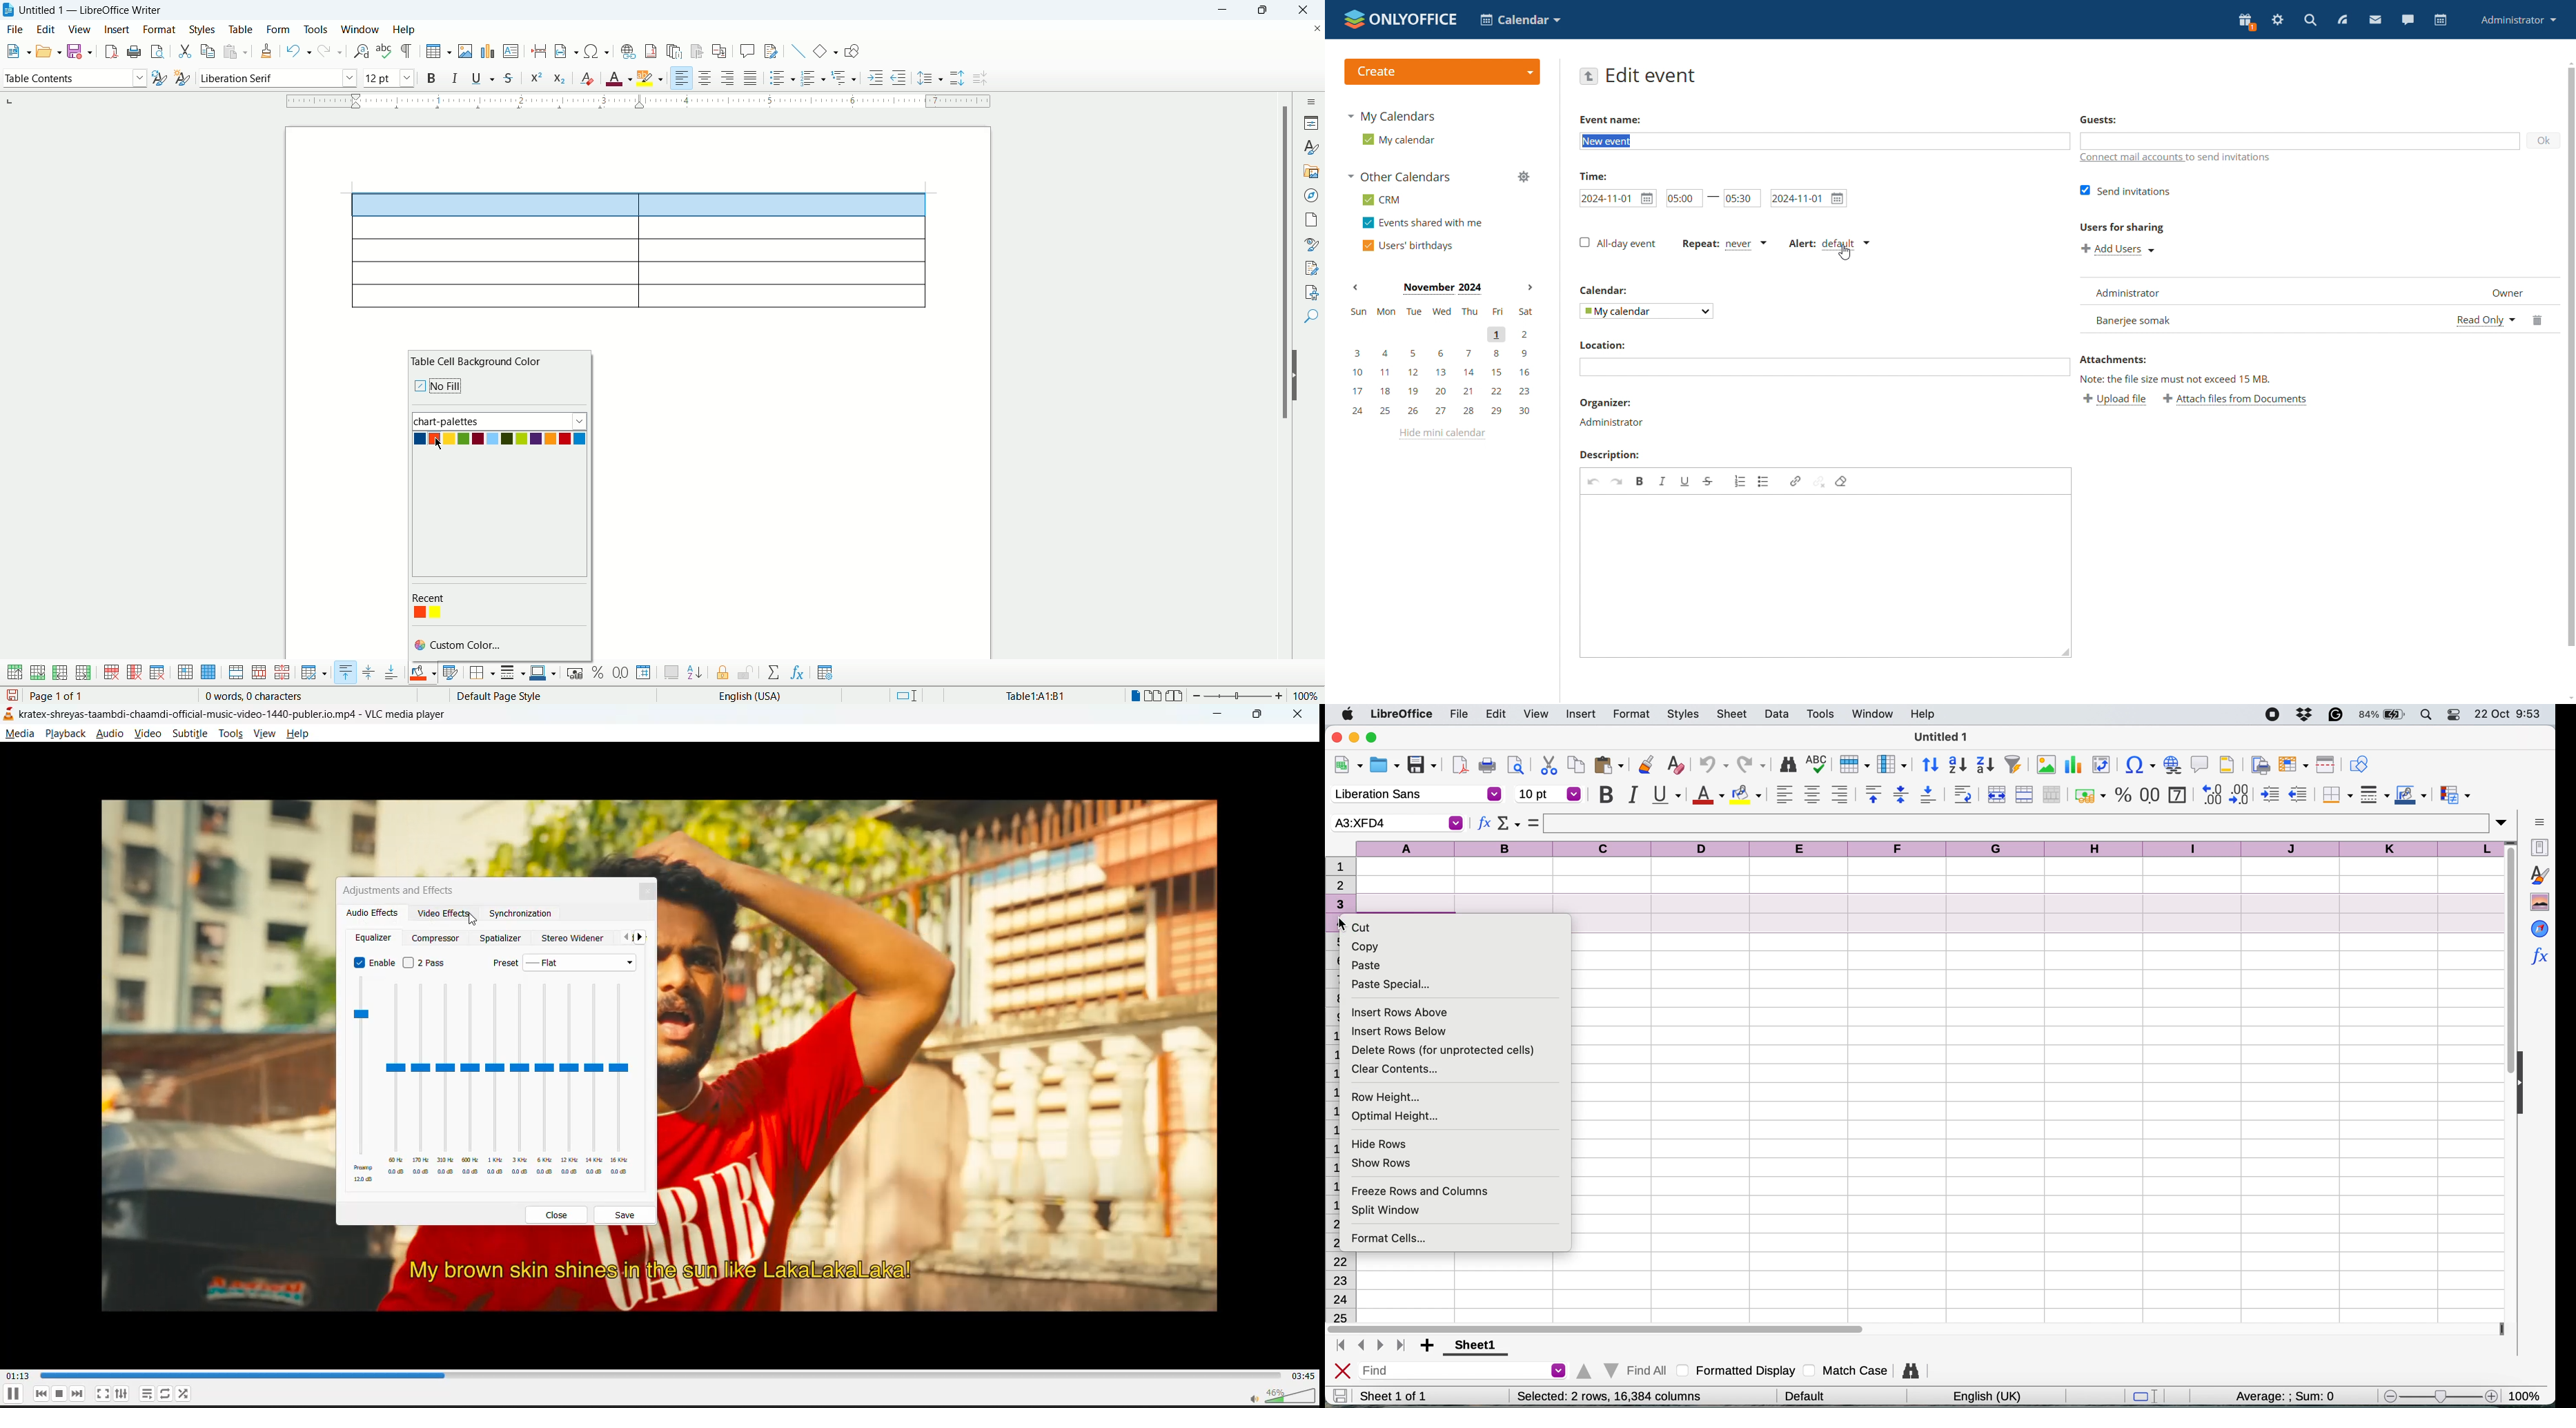 This screenshot has width=2576, height=1428. Describe the element at coordinates (2359, 763) in the screenshot. I see `show draw functions` at that location.